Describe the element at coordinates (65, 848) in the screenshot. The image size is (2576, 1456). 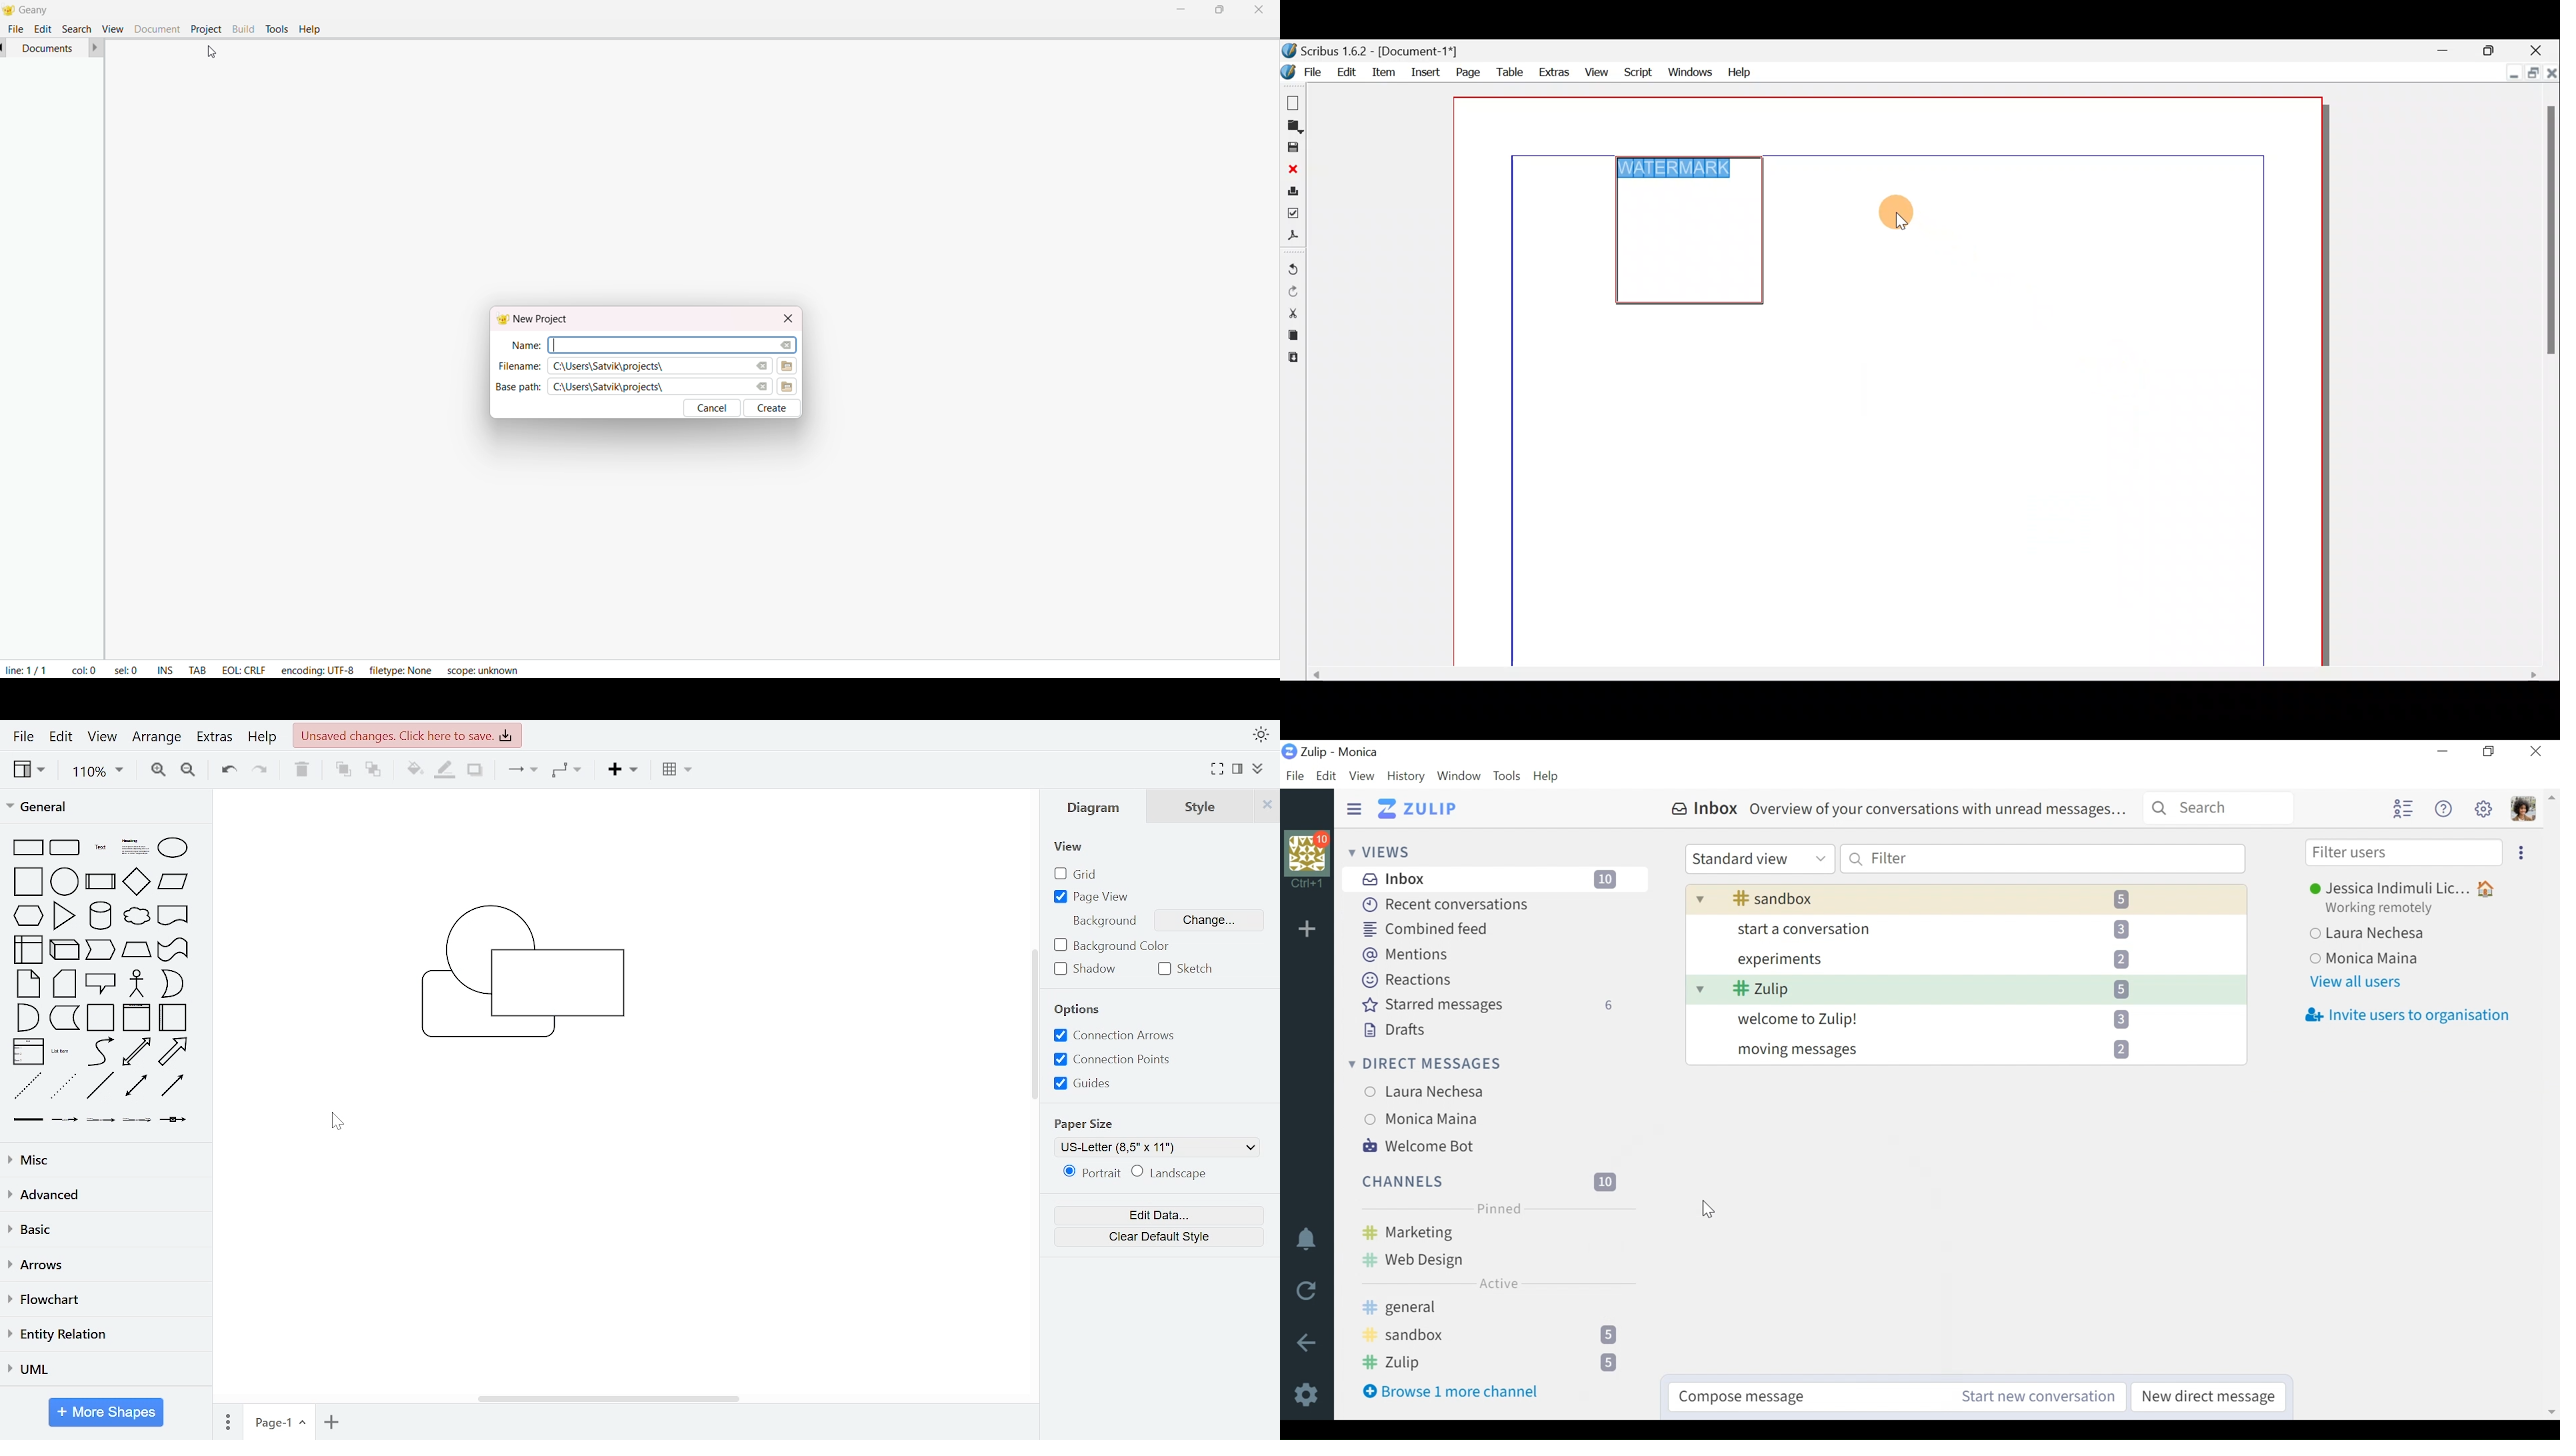
I see `rounded rectangle` at that location.